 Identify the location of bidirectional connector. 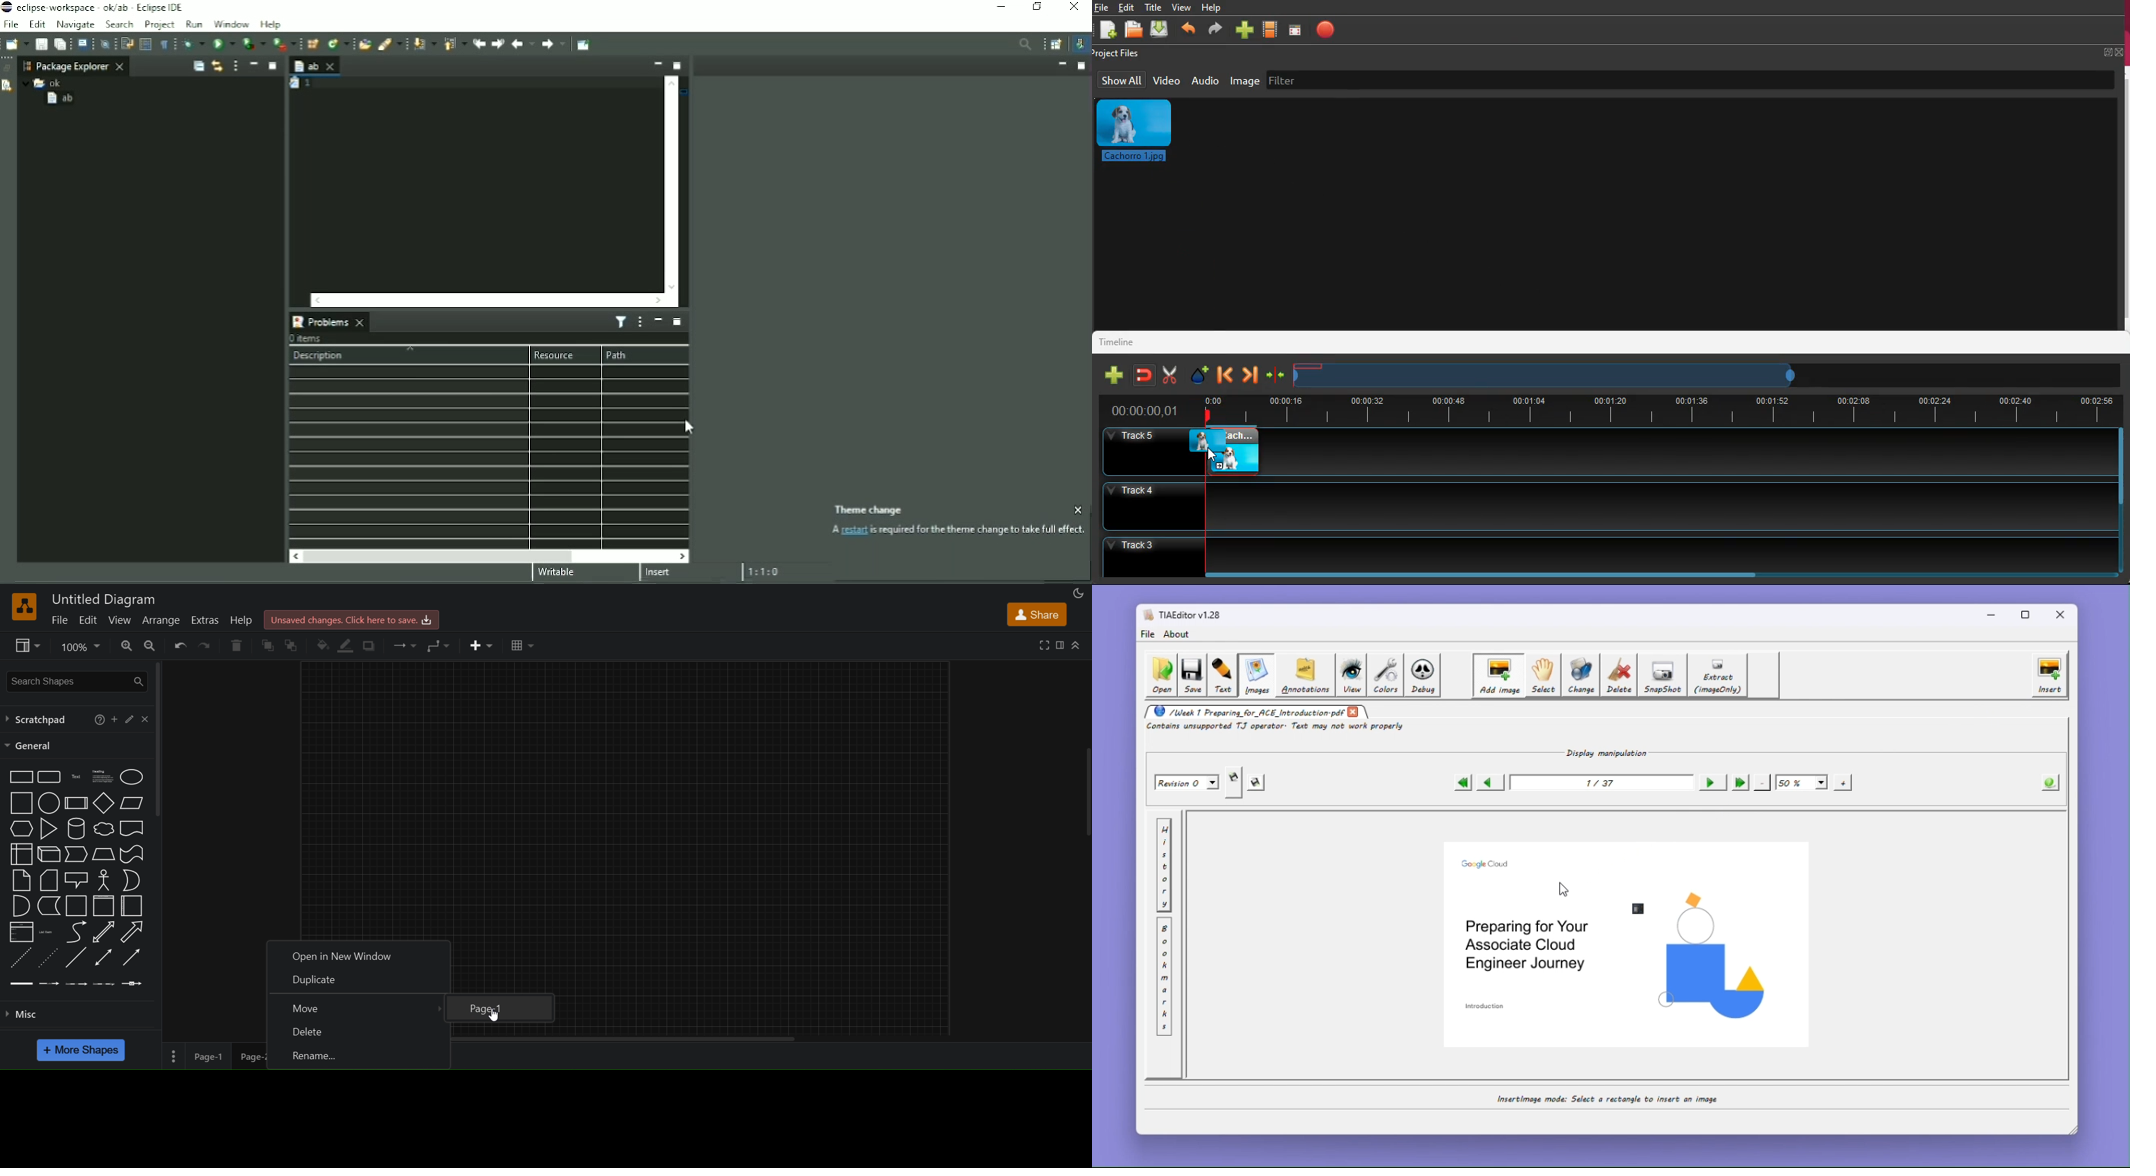
(104, 958).